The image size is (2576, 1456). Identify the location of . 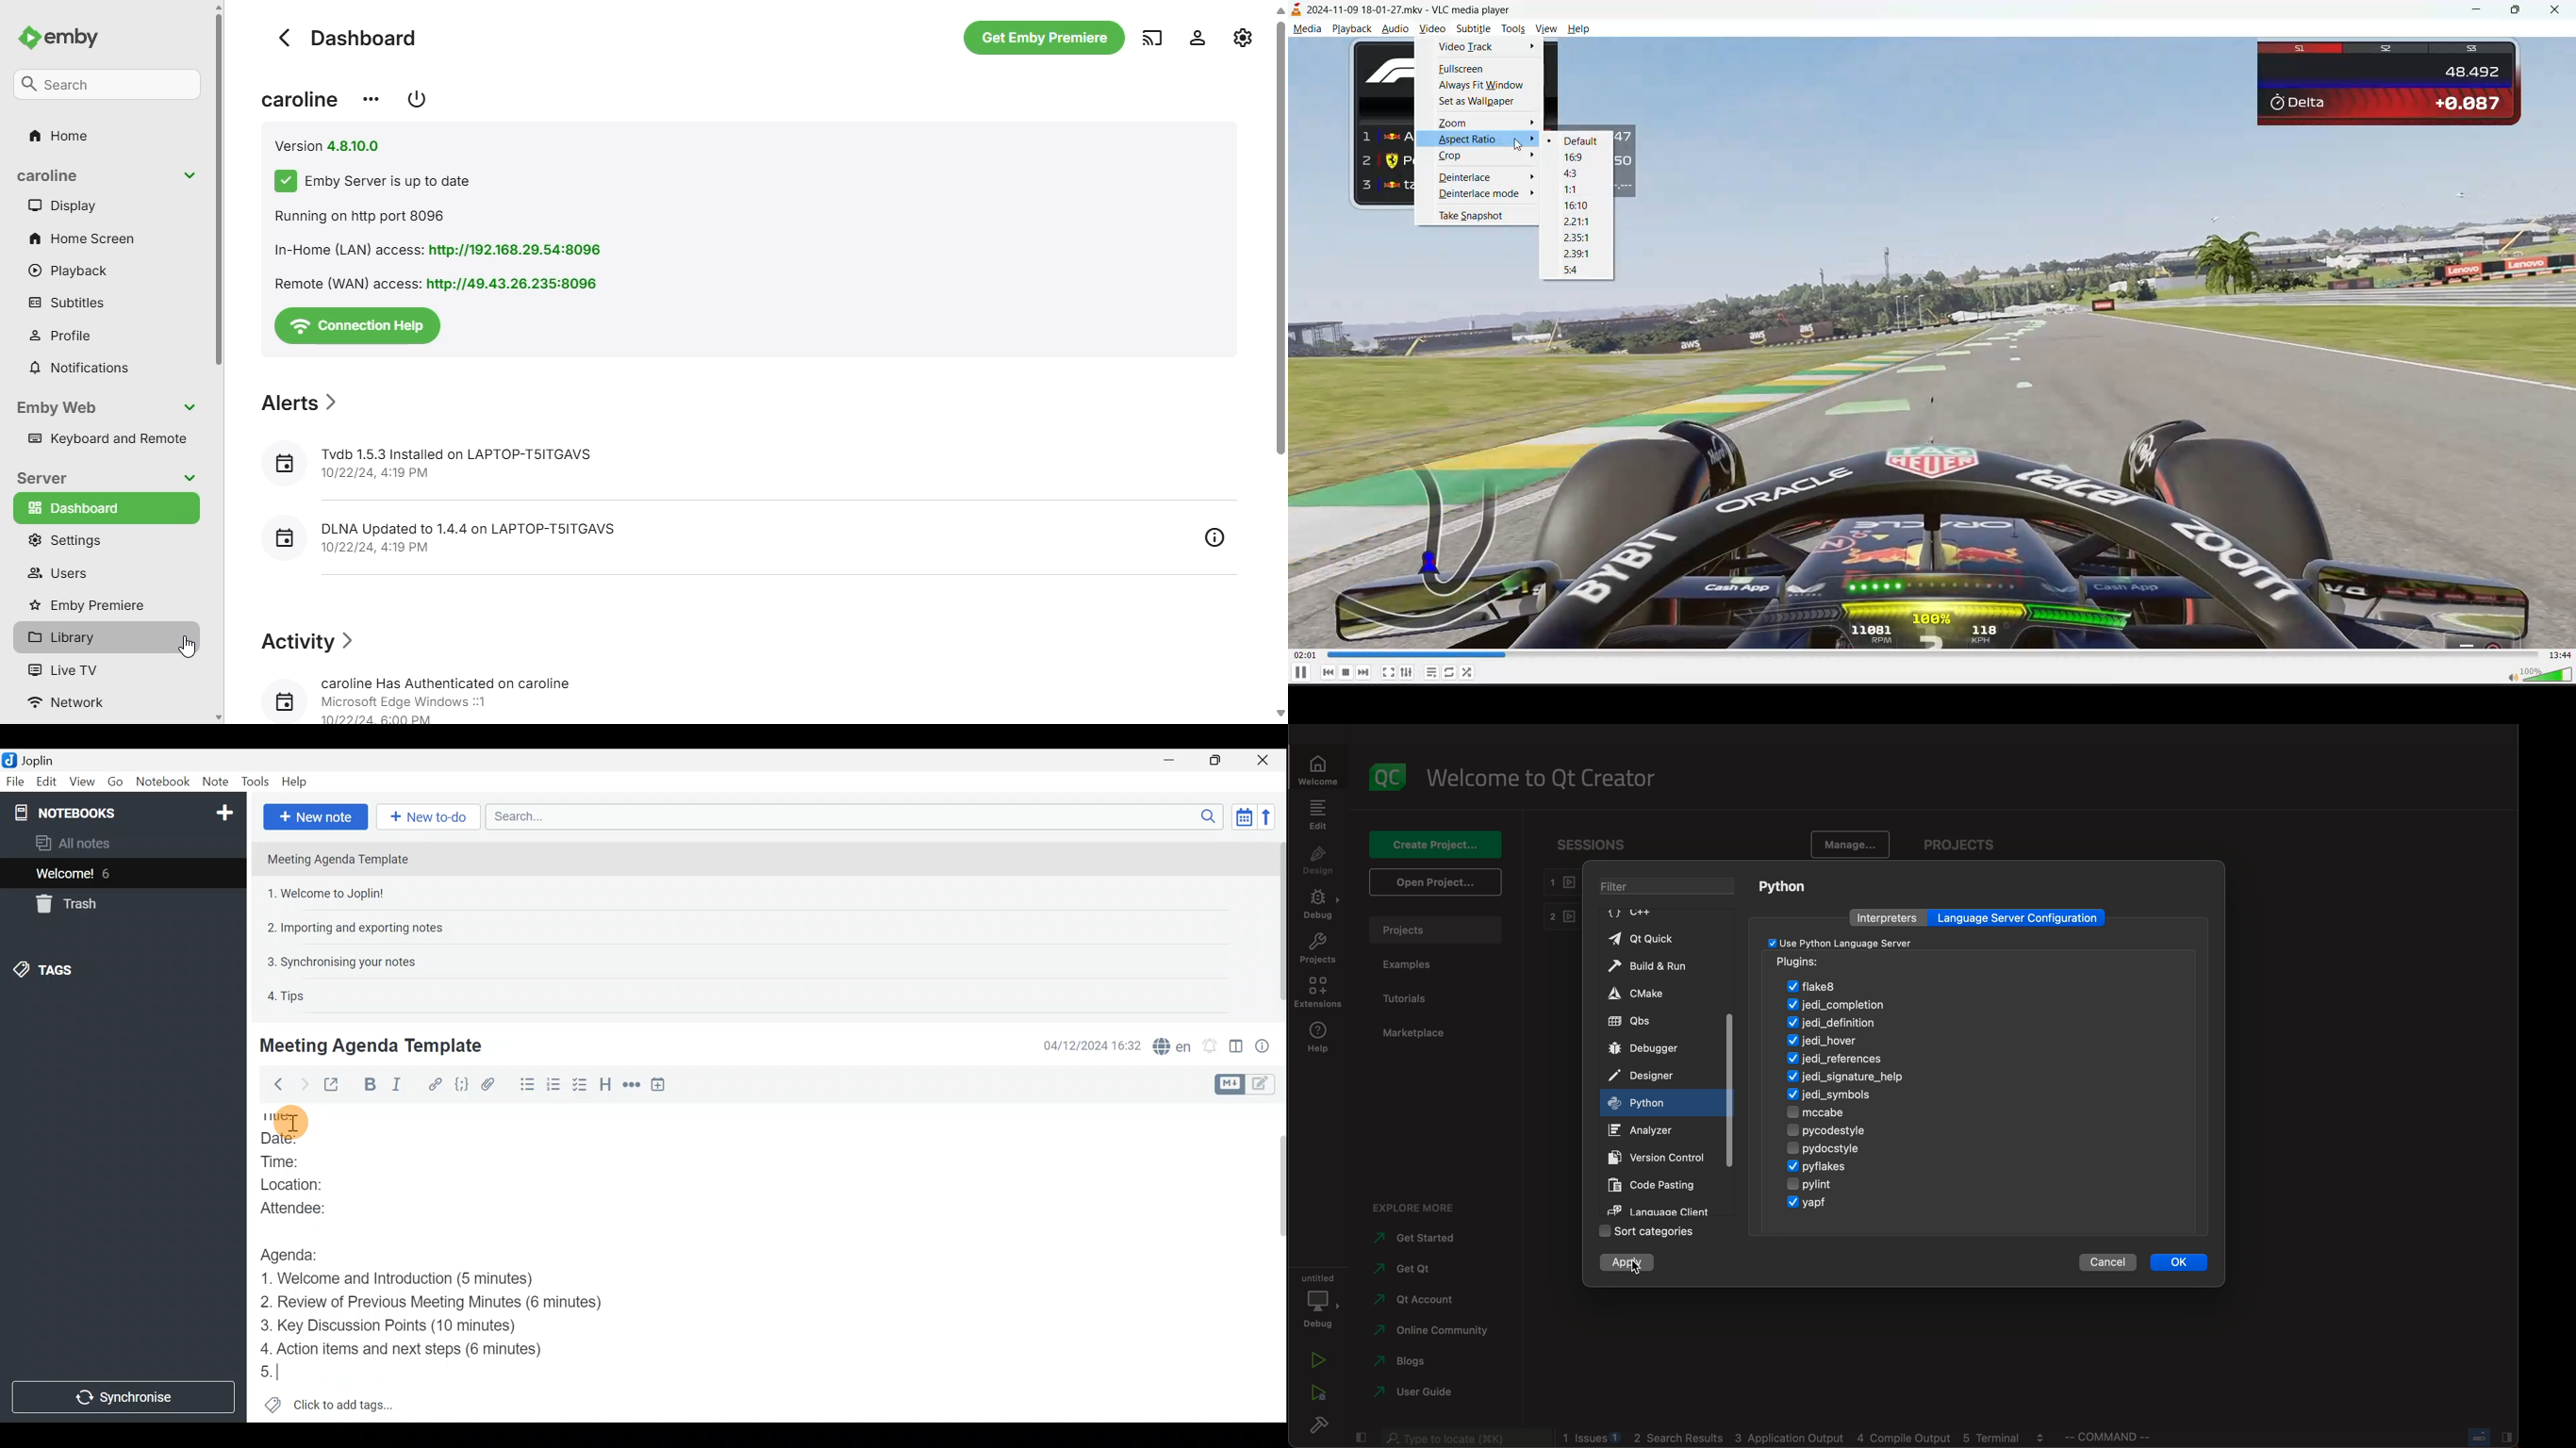
(287, 1125).